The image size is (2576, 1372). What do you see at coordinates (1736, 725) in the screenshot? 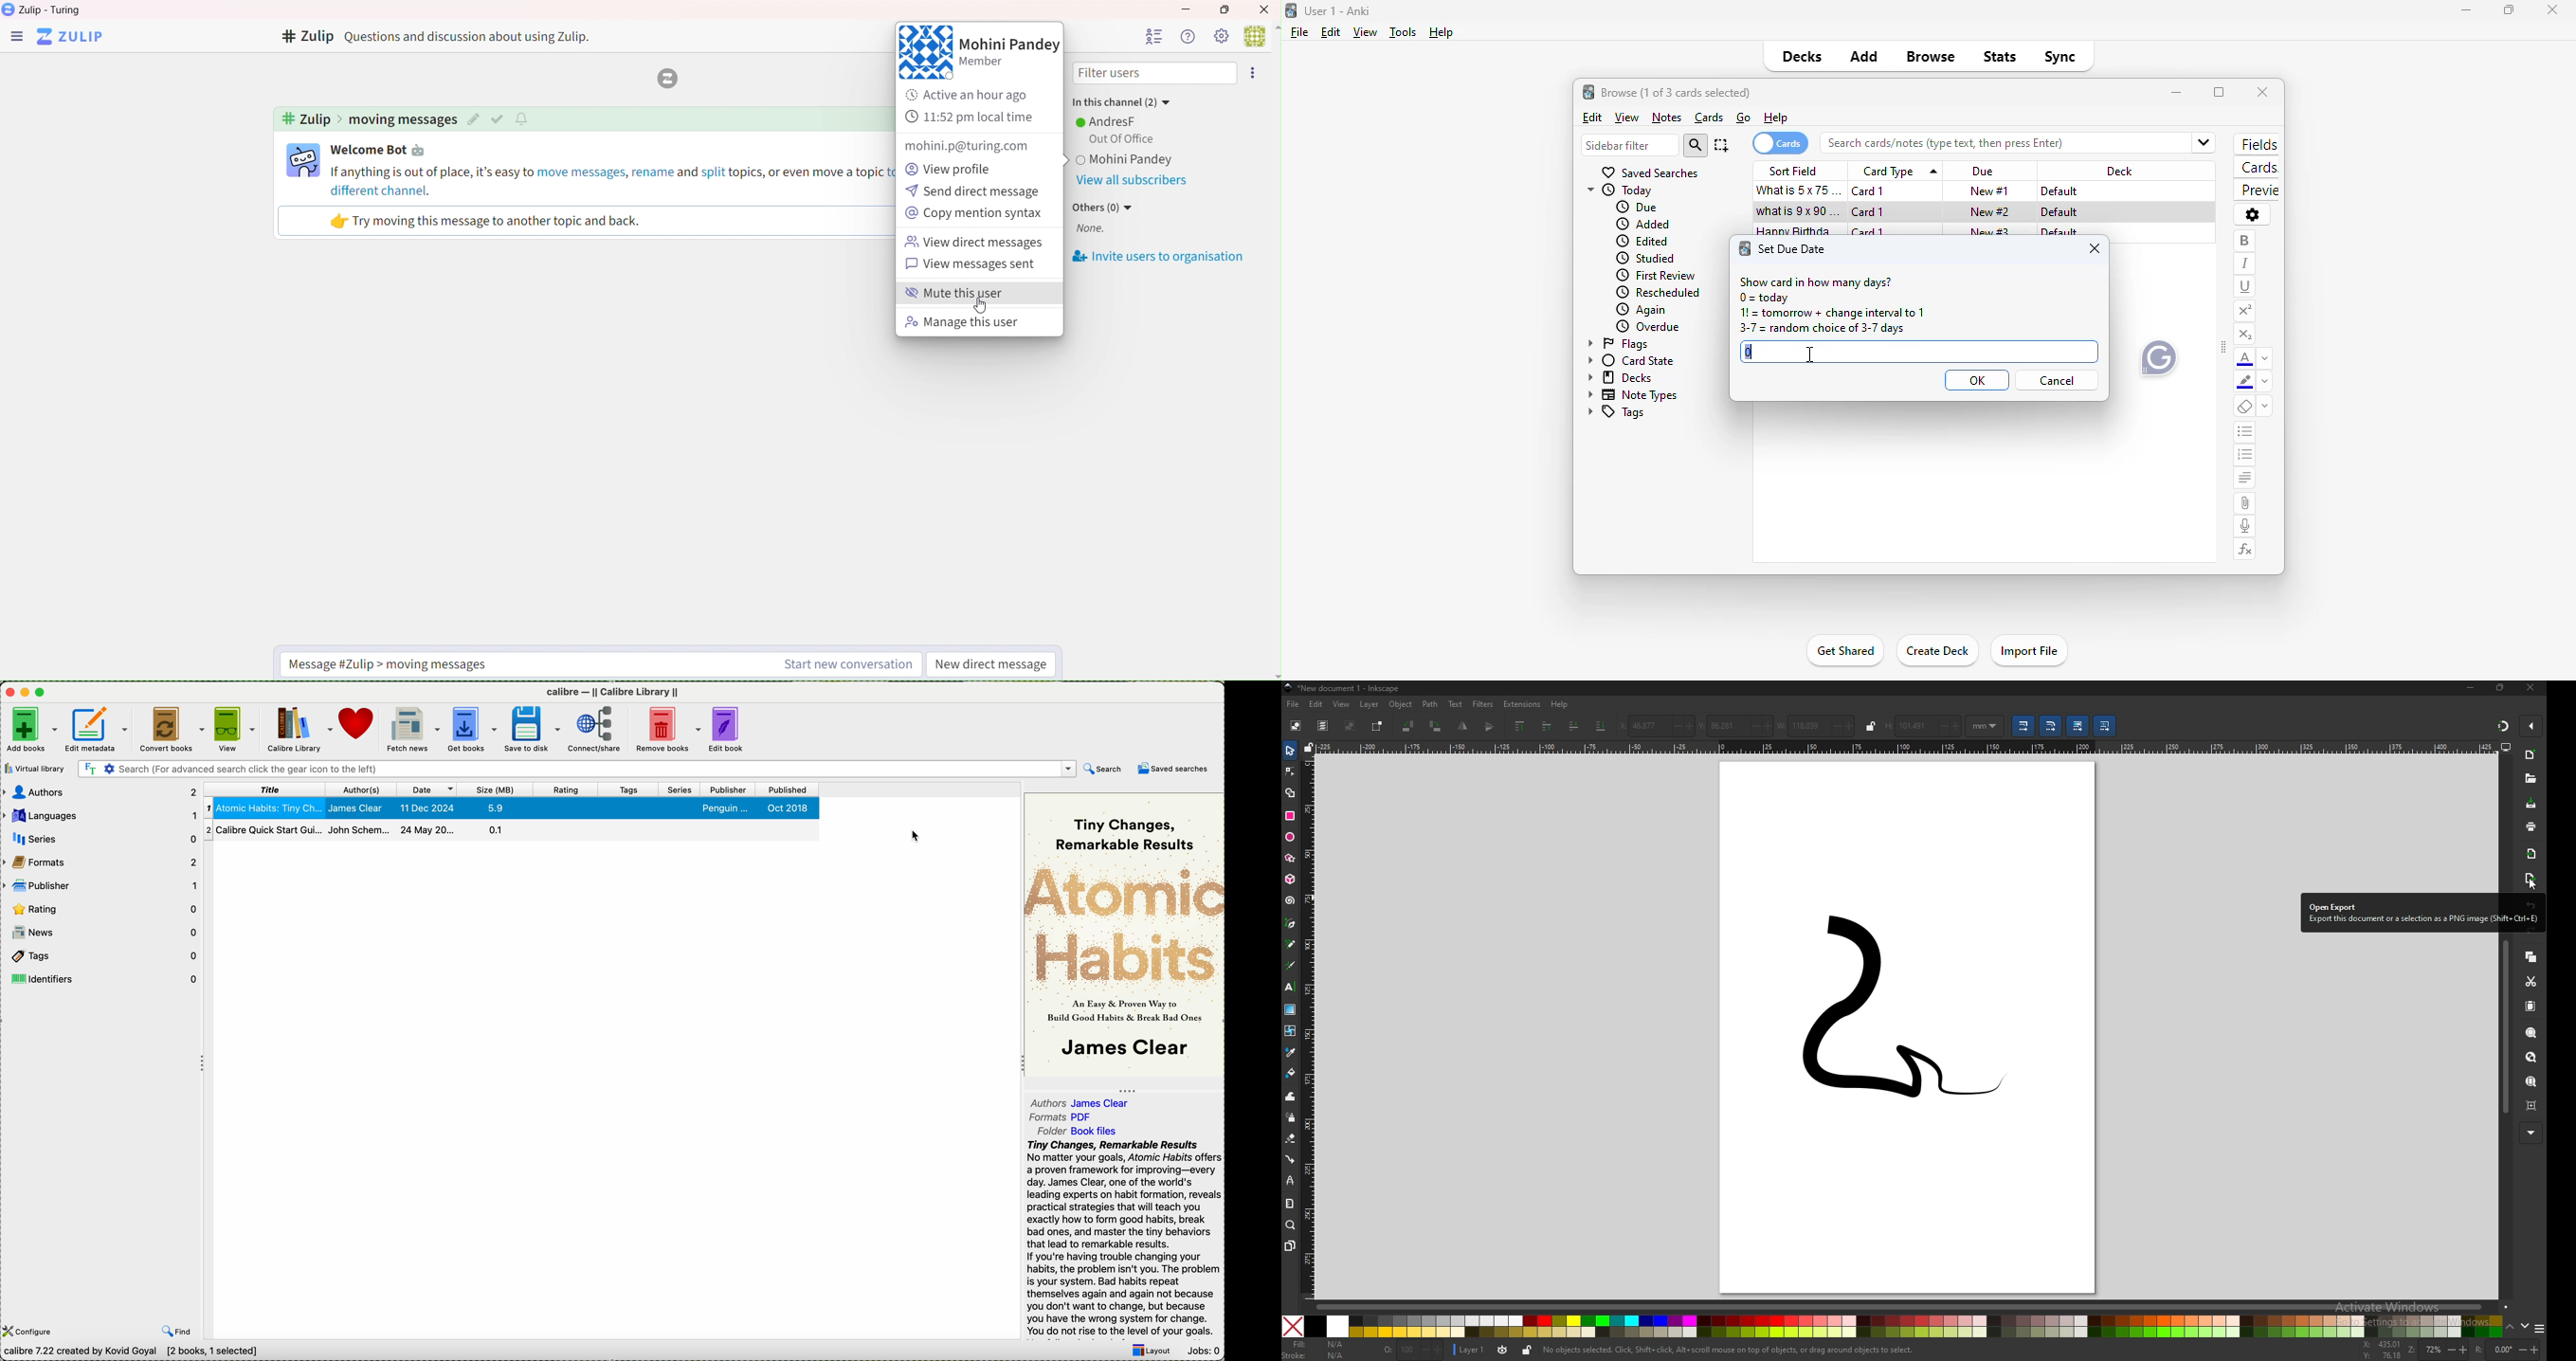
I see `y coordinates` at bounding box center [1736, 725].